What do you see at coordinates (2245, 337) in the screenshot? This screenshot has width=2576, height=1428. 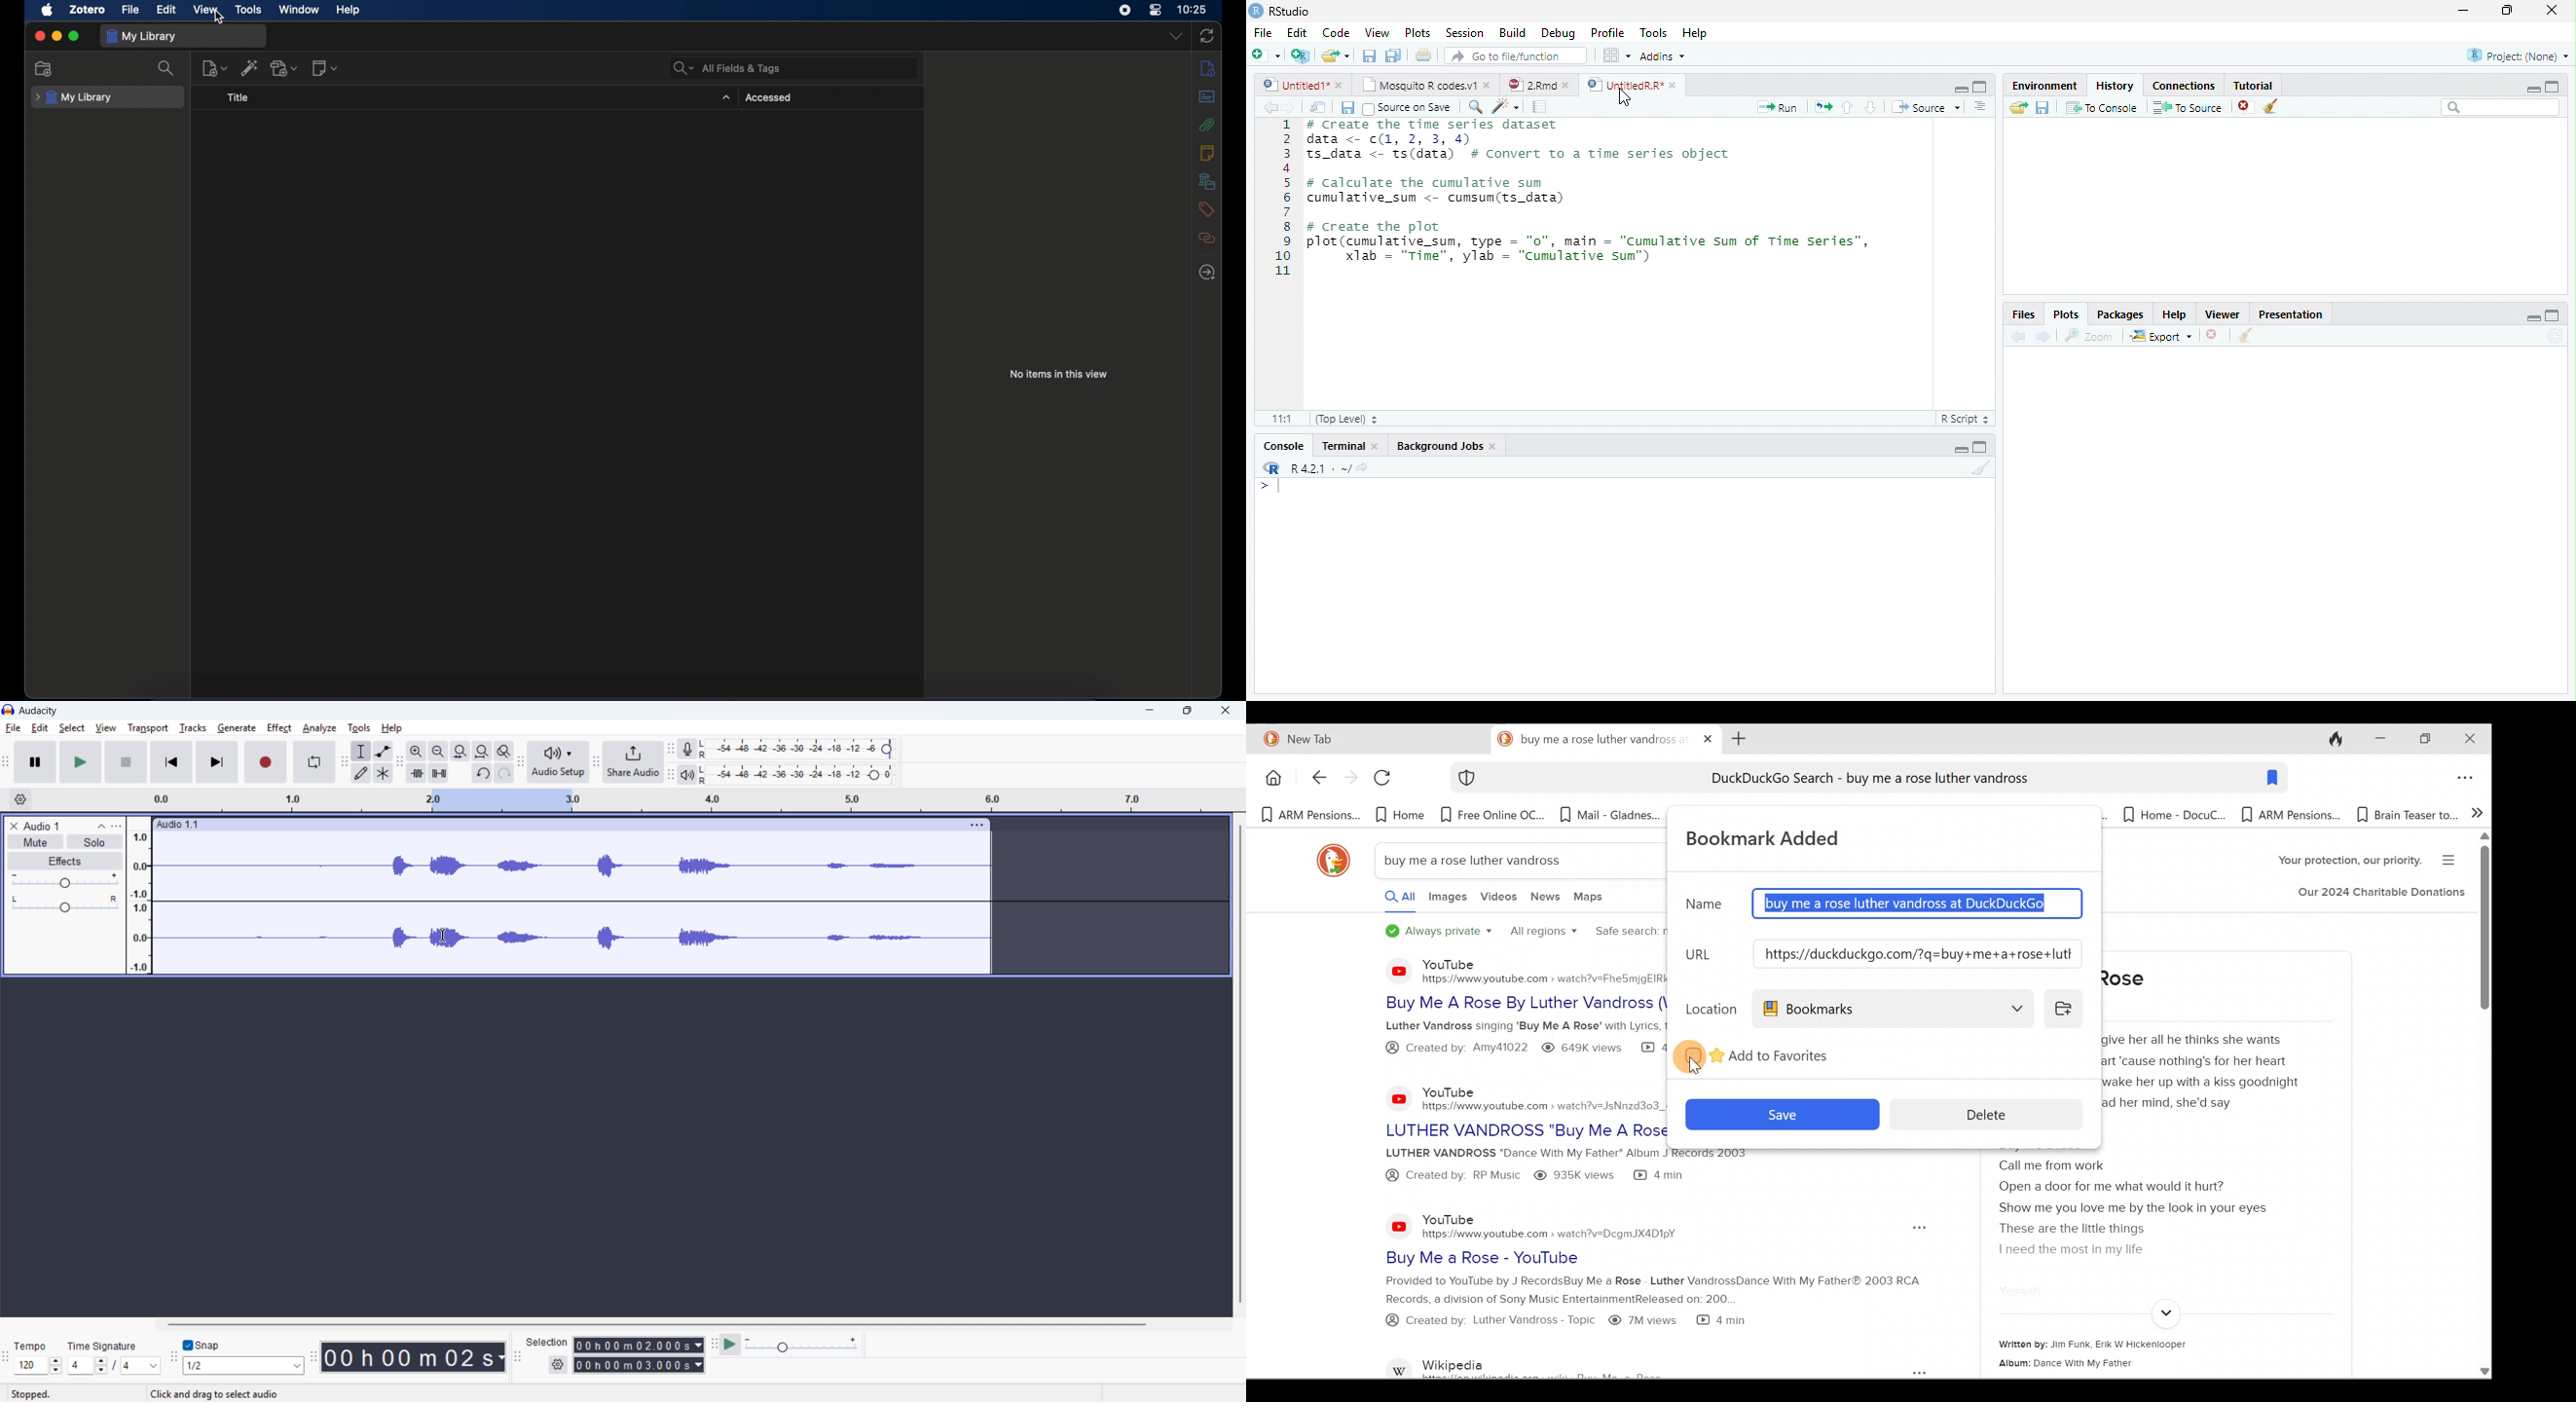 I see `Clear Console` at bounding box center [2245, 337].